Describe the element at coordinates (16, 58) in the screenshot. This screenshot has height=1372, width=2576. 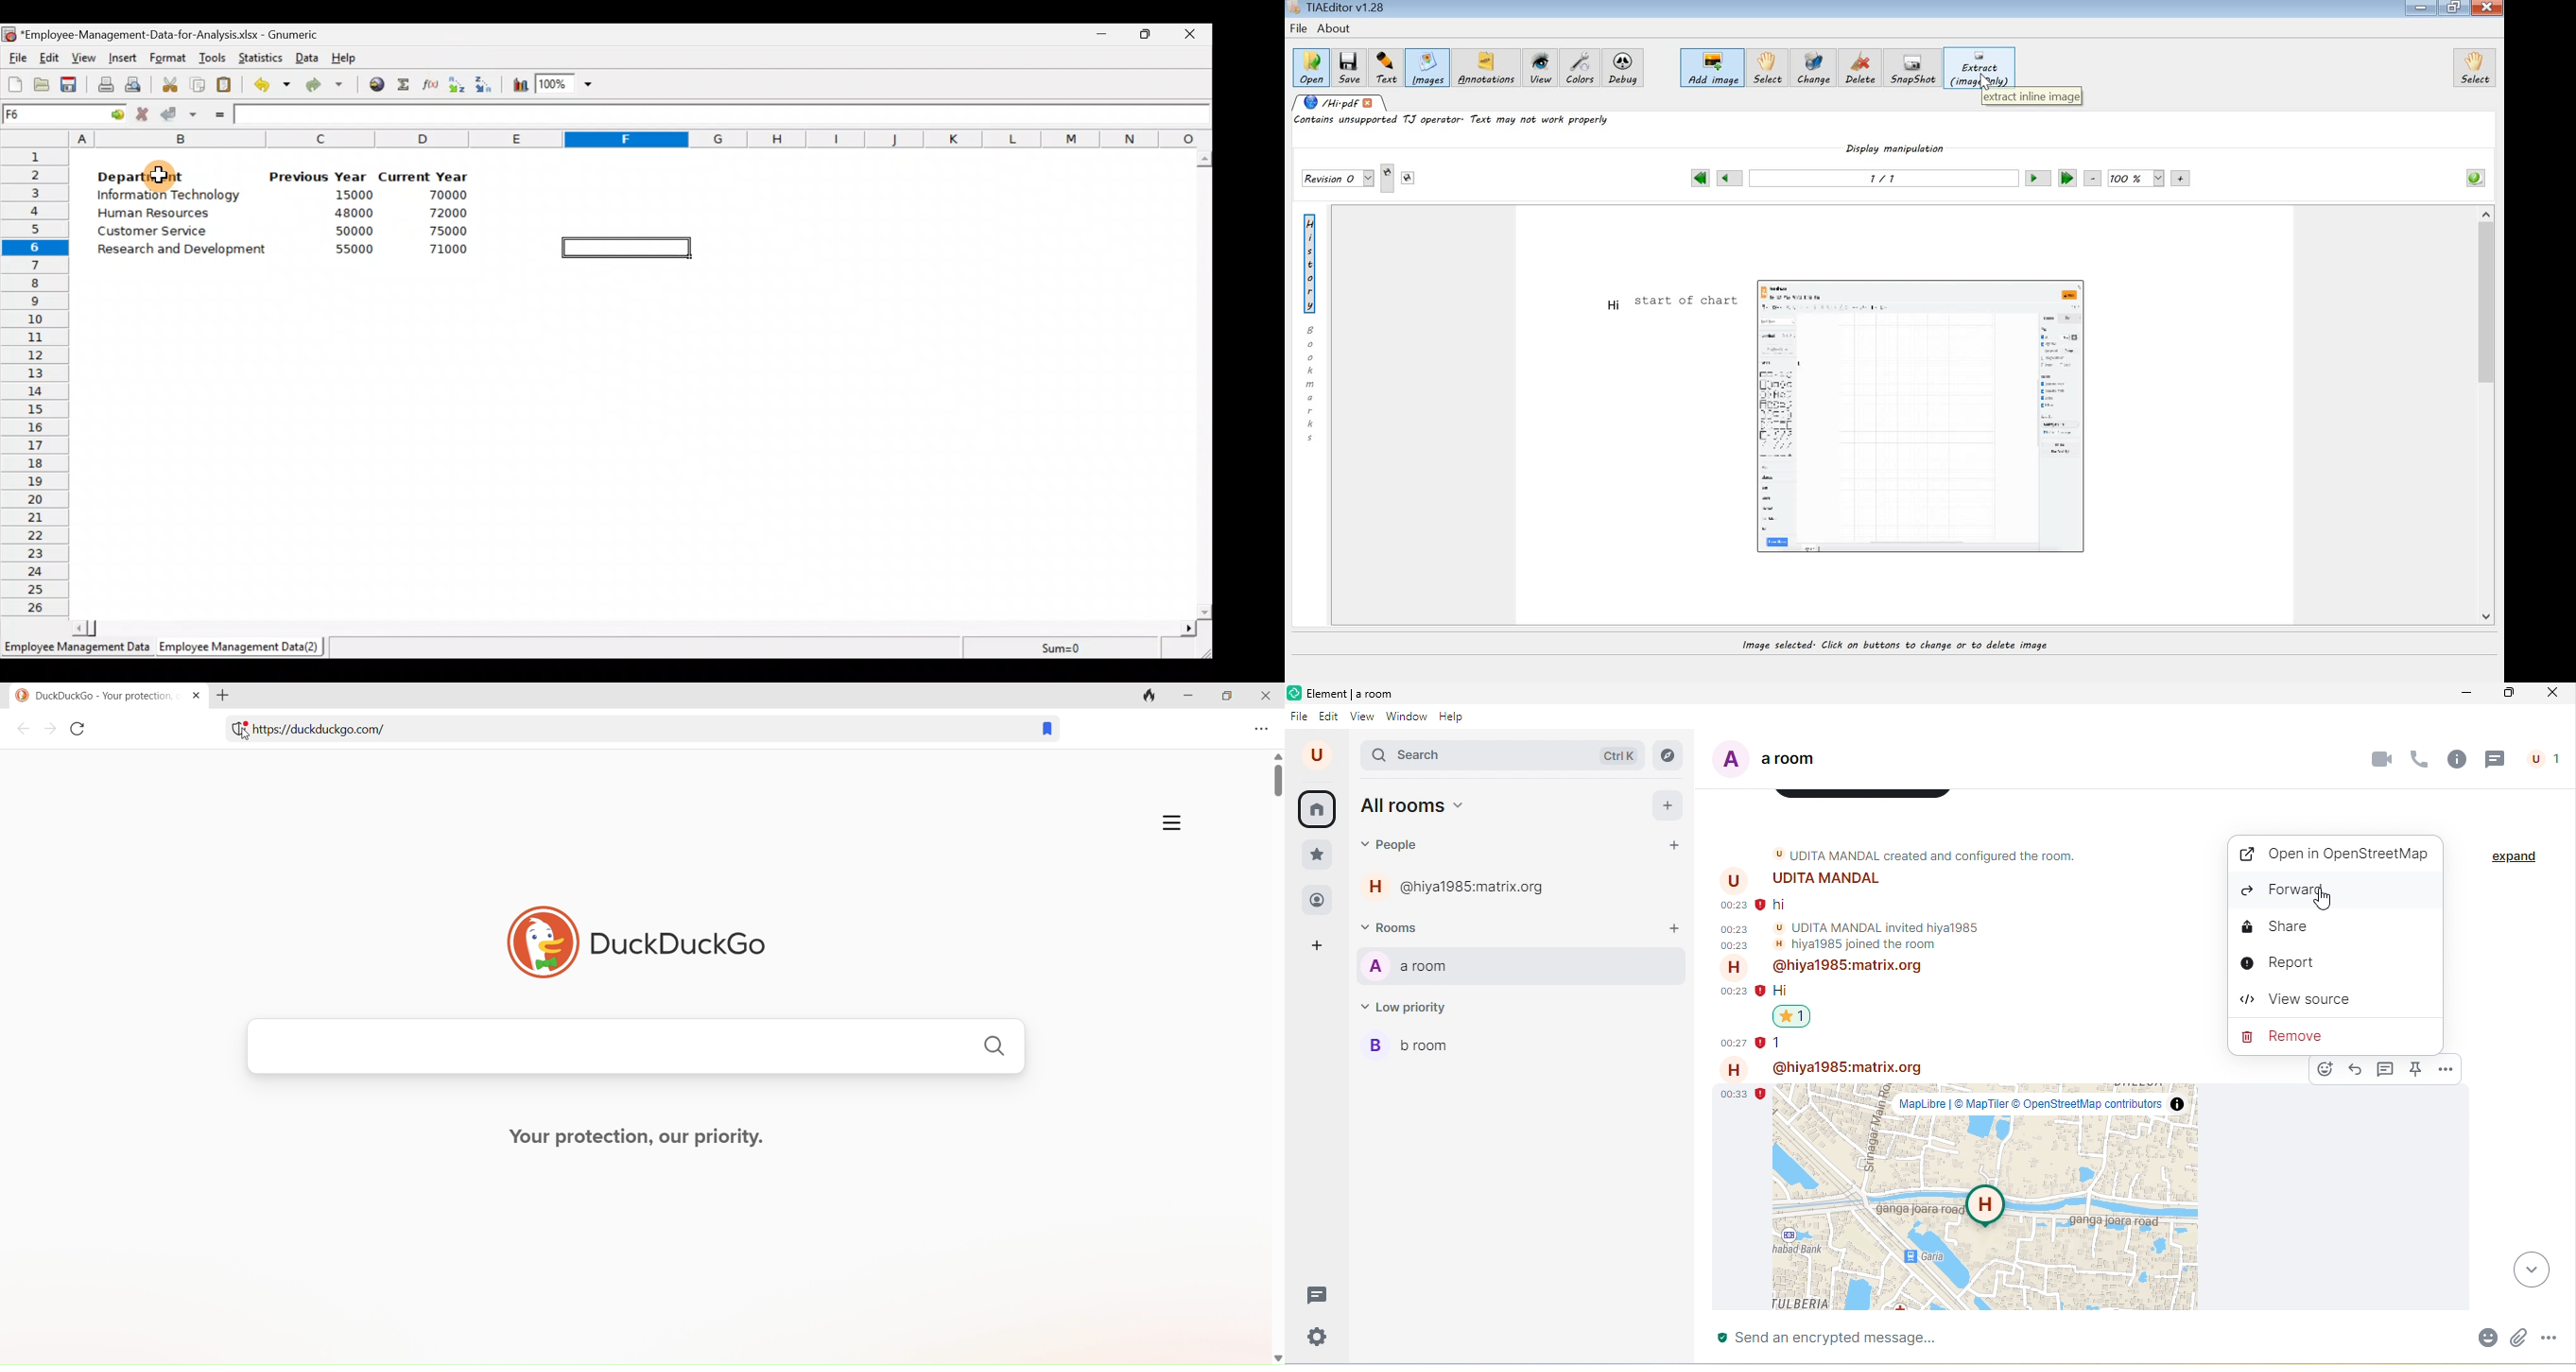
I see `File` at that location.